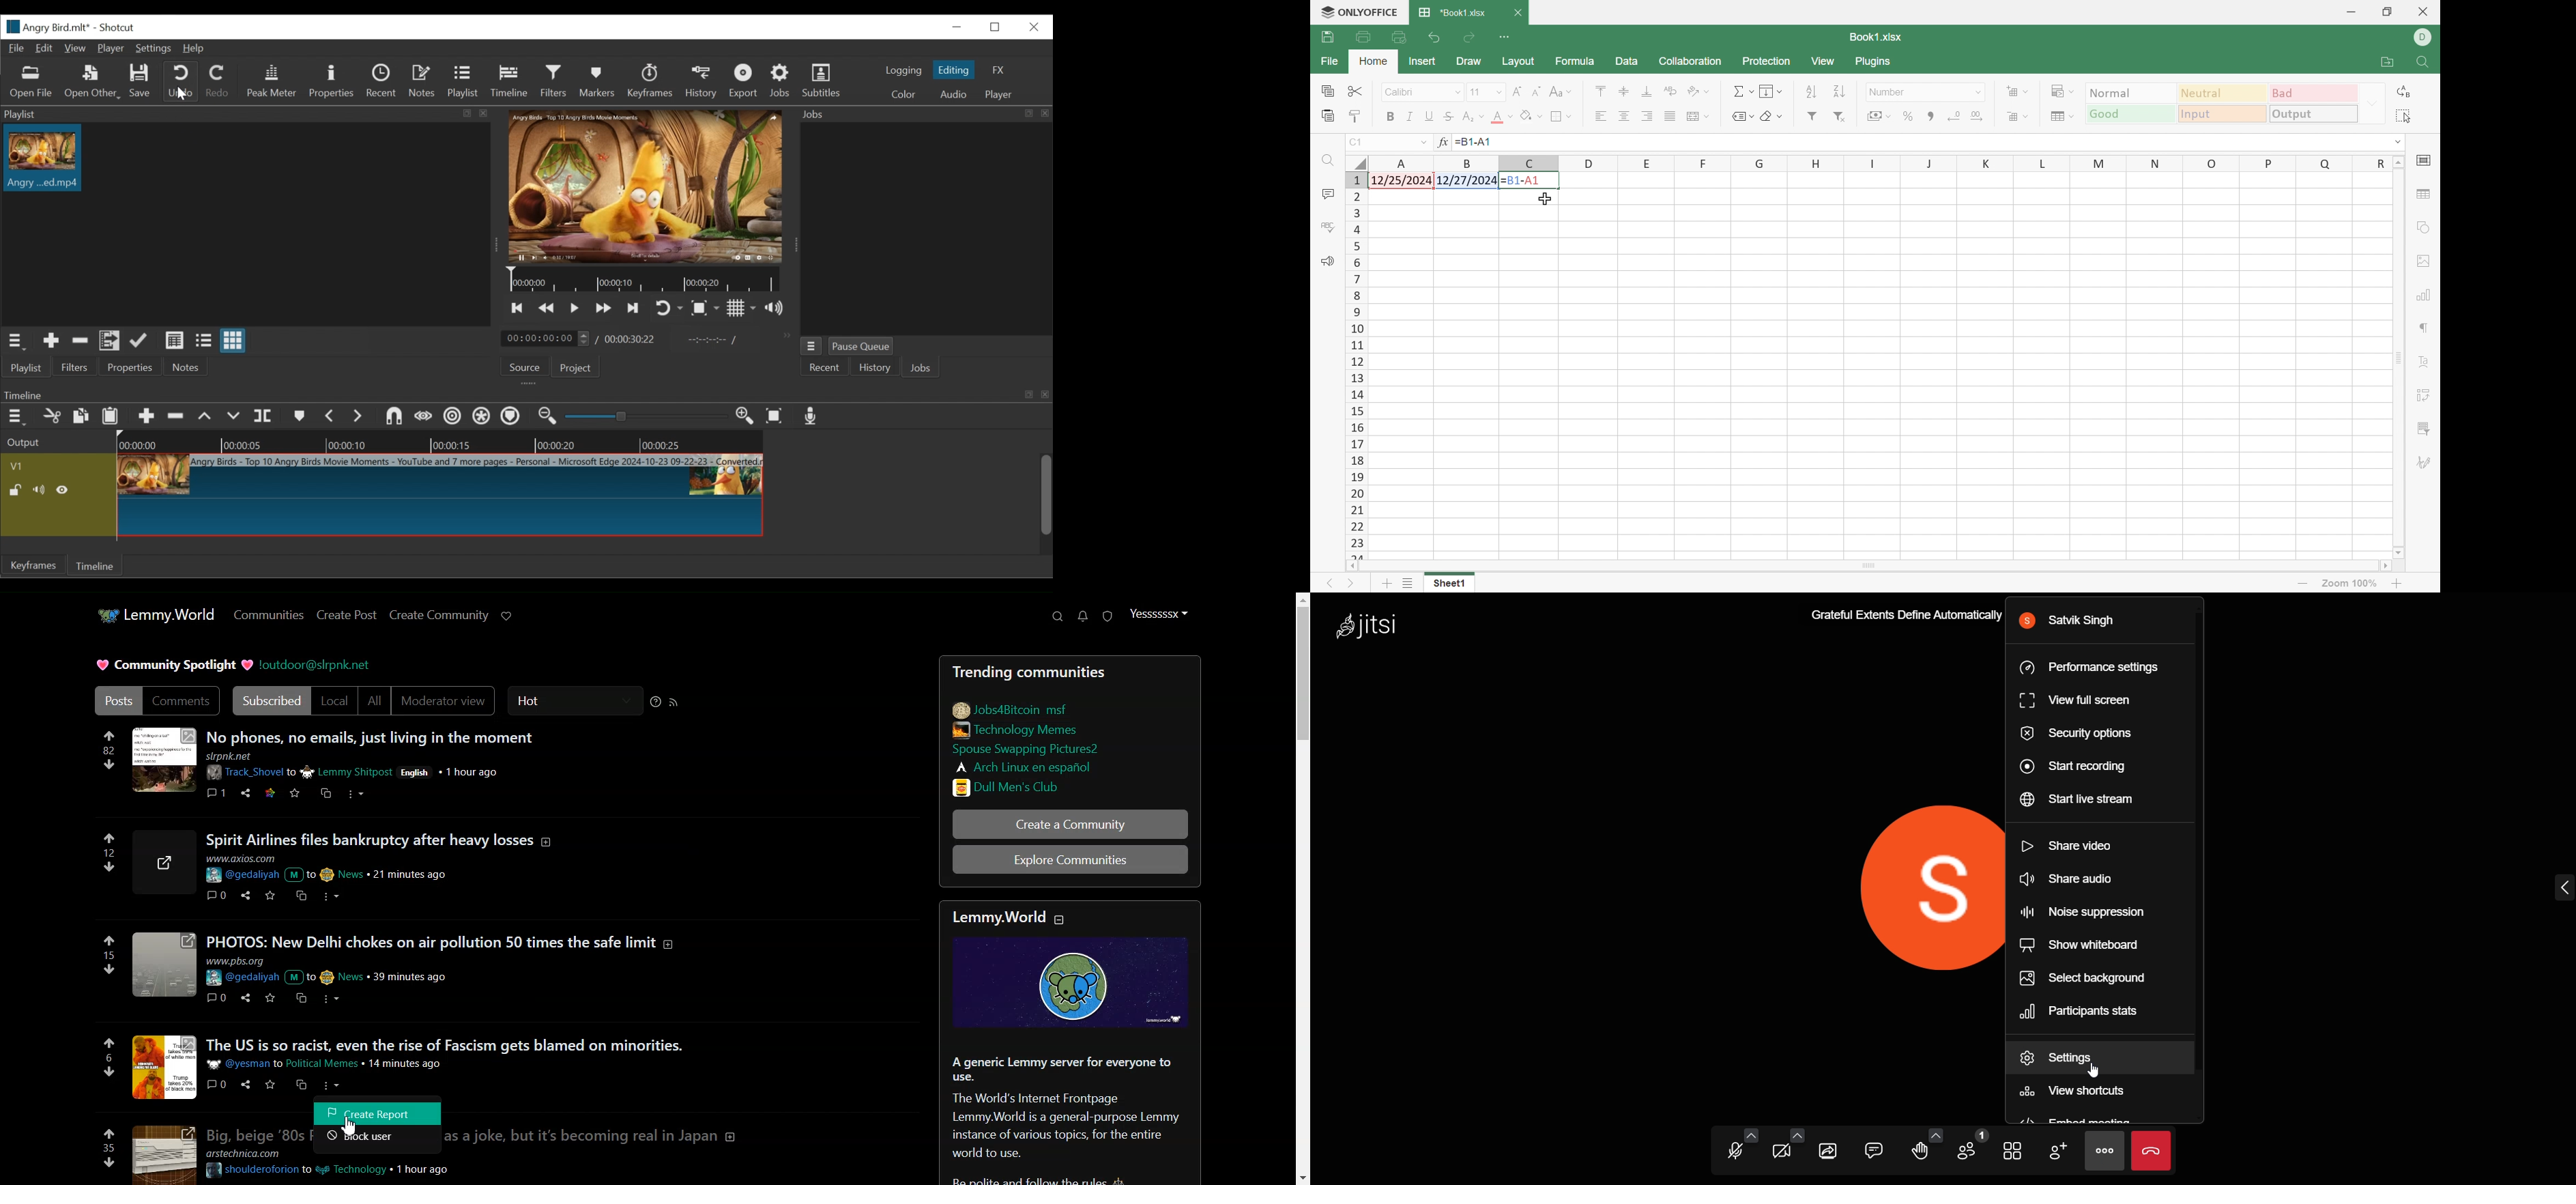 The height and width of the screenshot is (1204, 2576). Describe the element at coordinates (1500, 92) in the screenshot. I see `Drop Down` at that location.